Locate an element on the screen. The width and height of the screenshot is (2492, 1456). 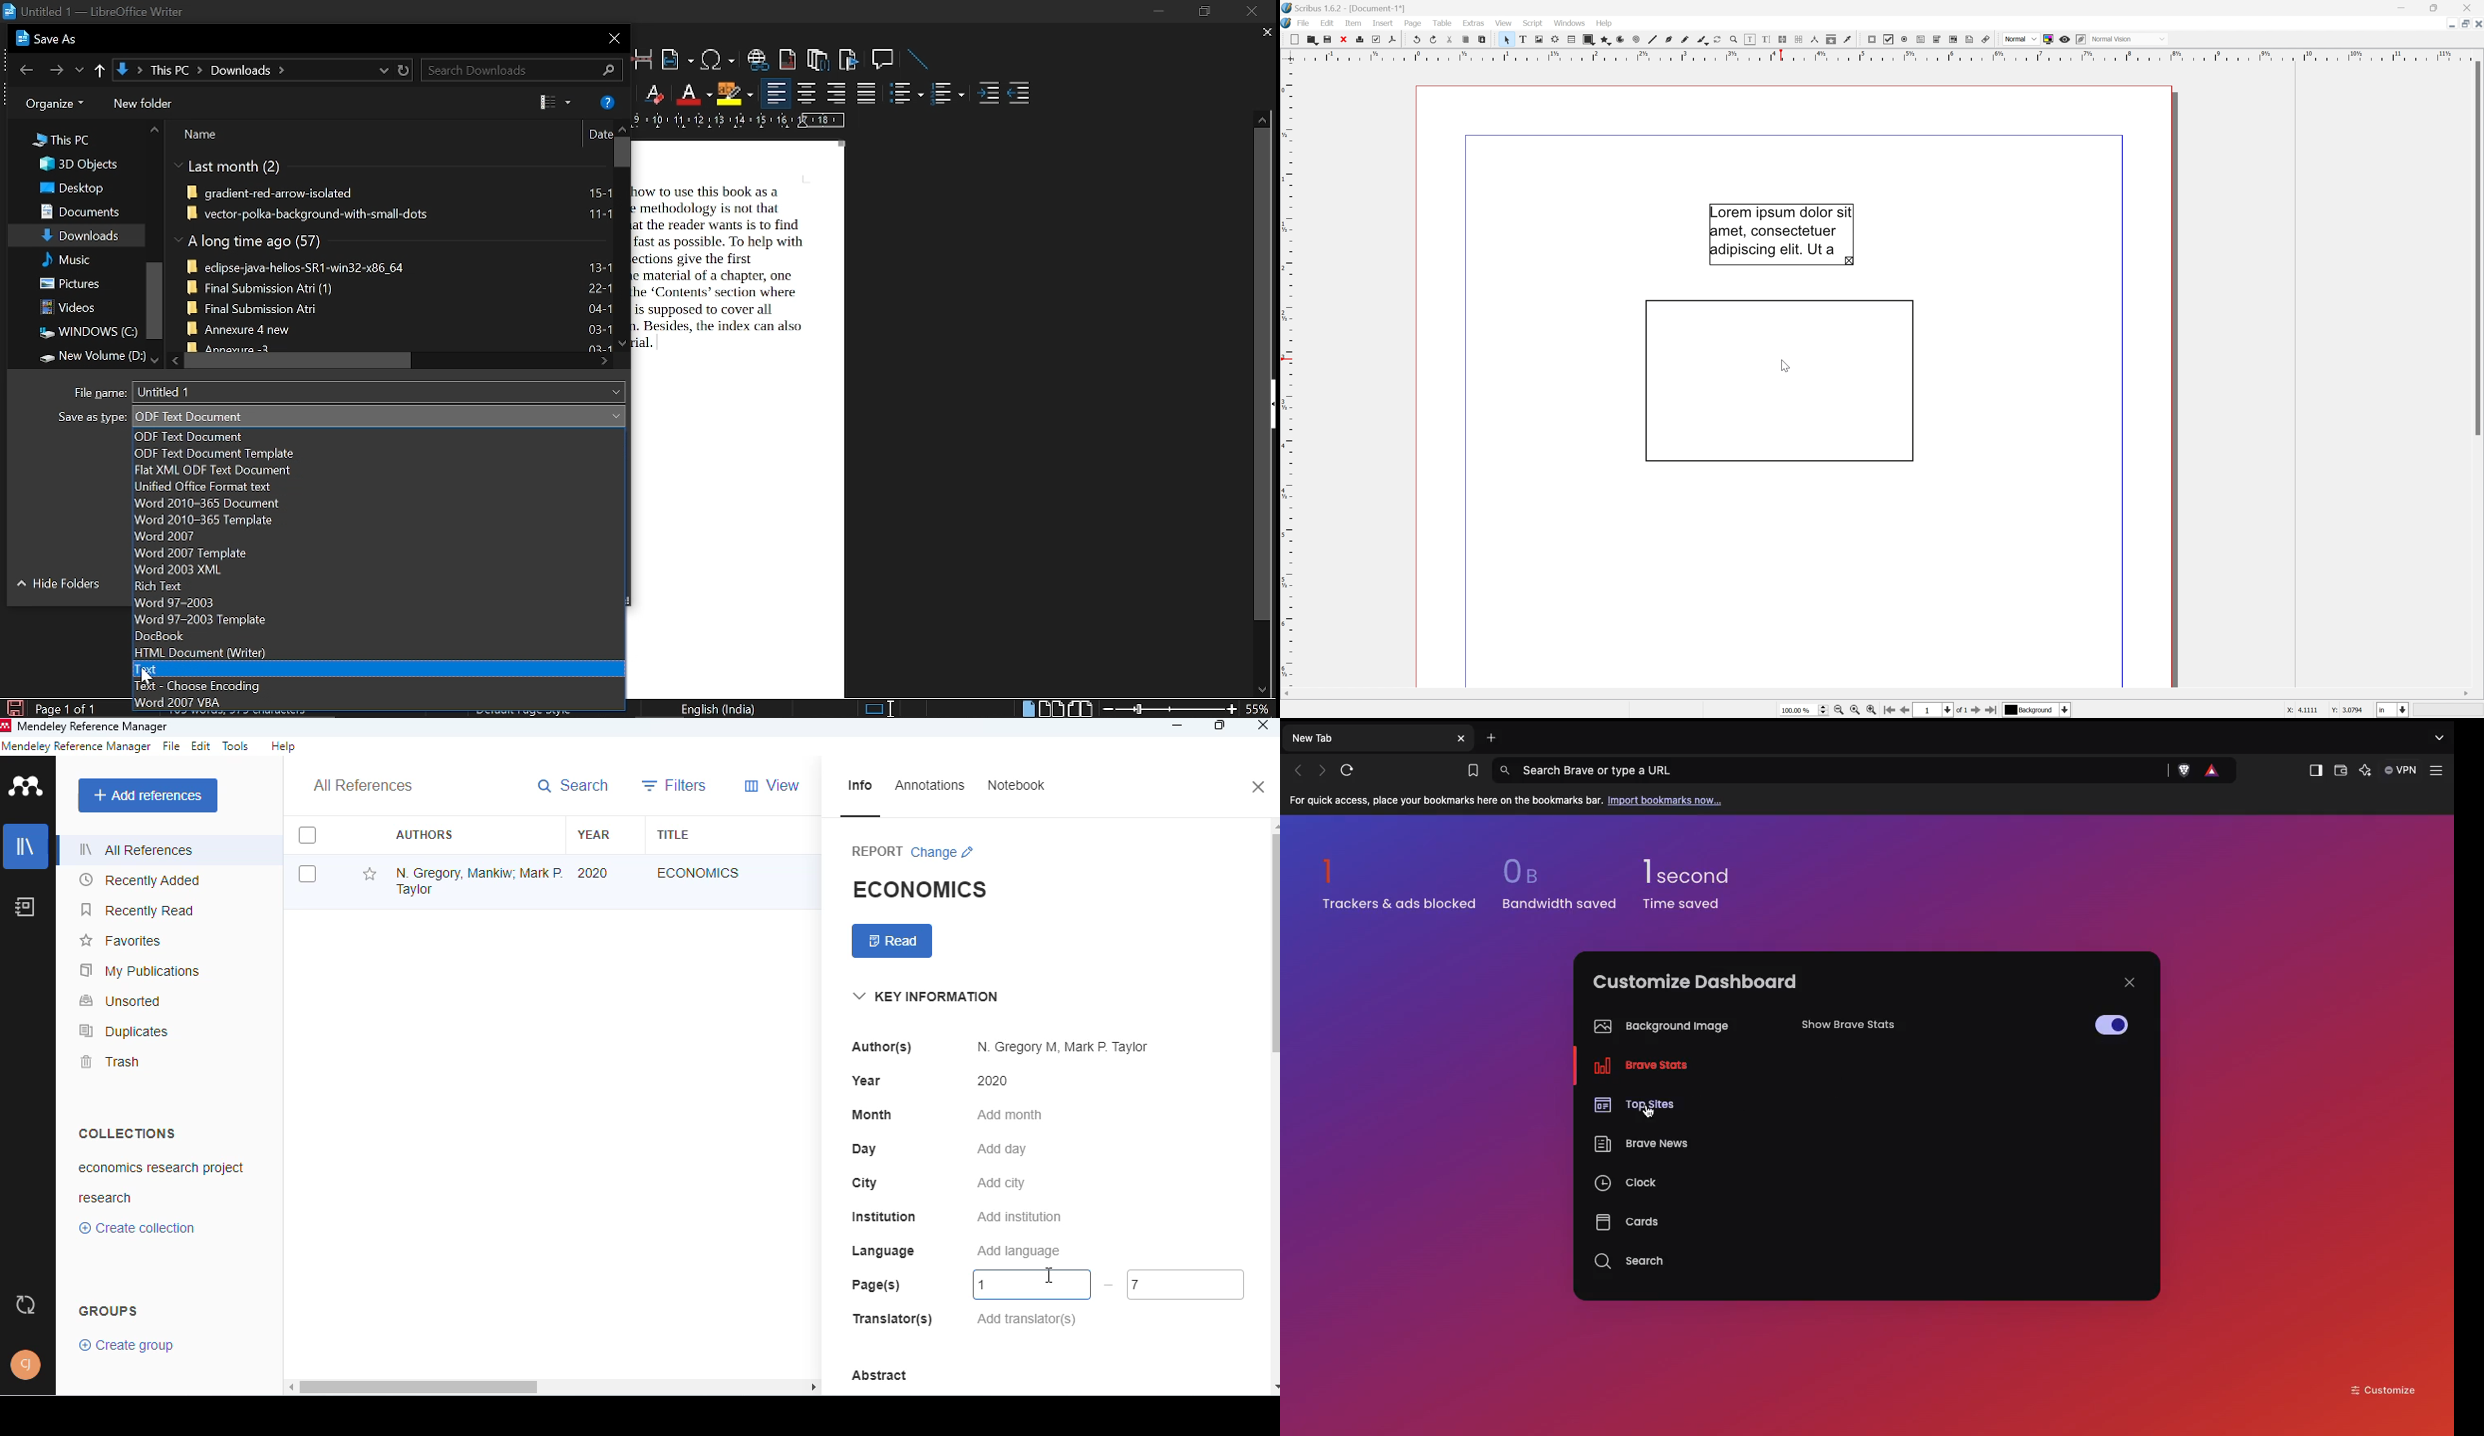
decrease indent is located at coordinates (1019, 94).